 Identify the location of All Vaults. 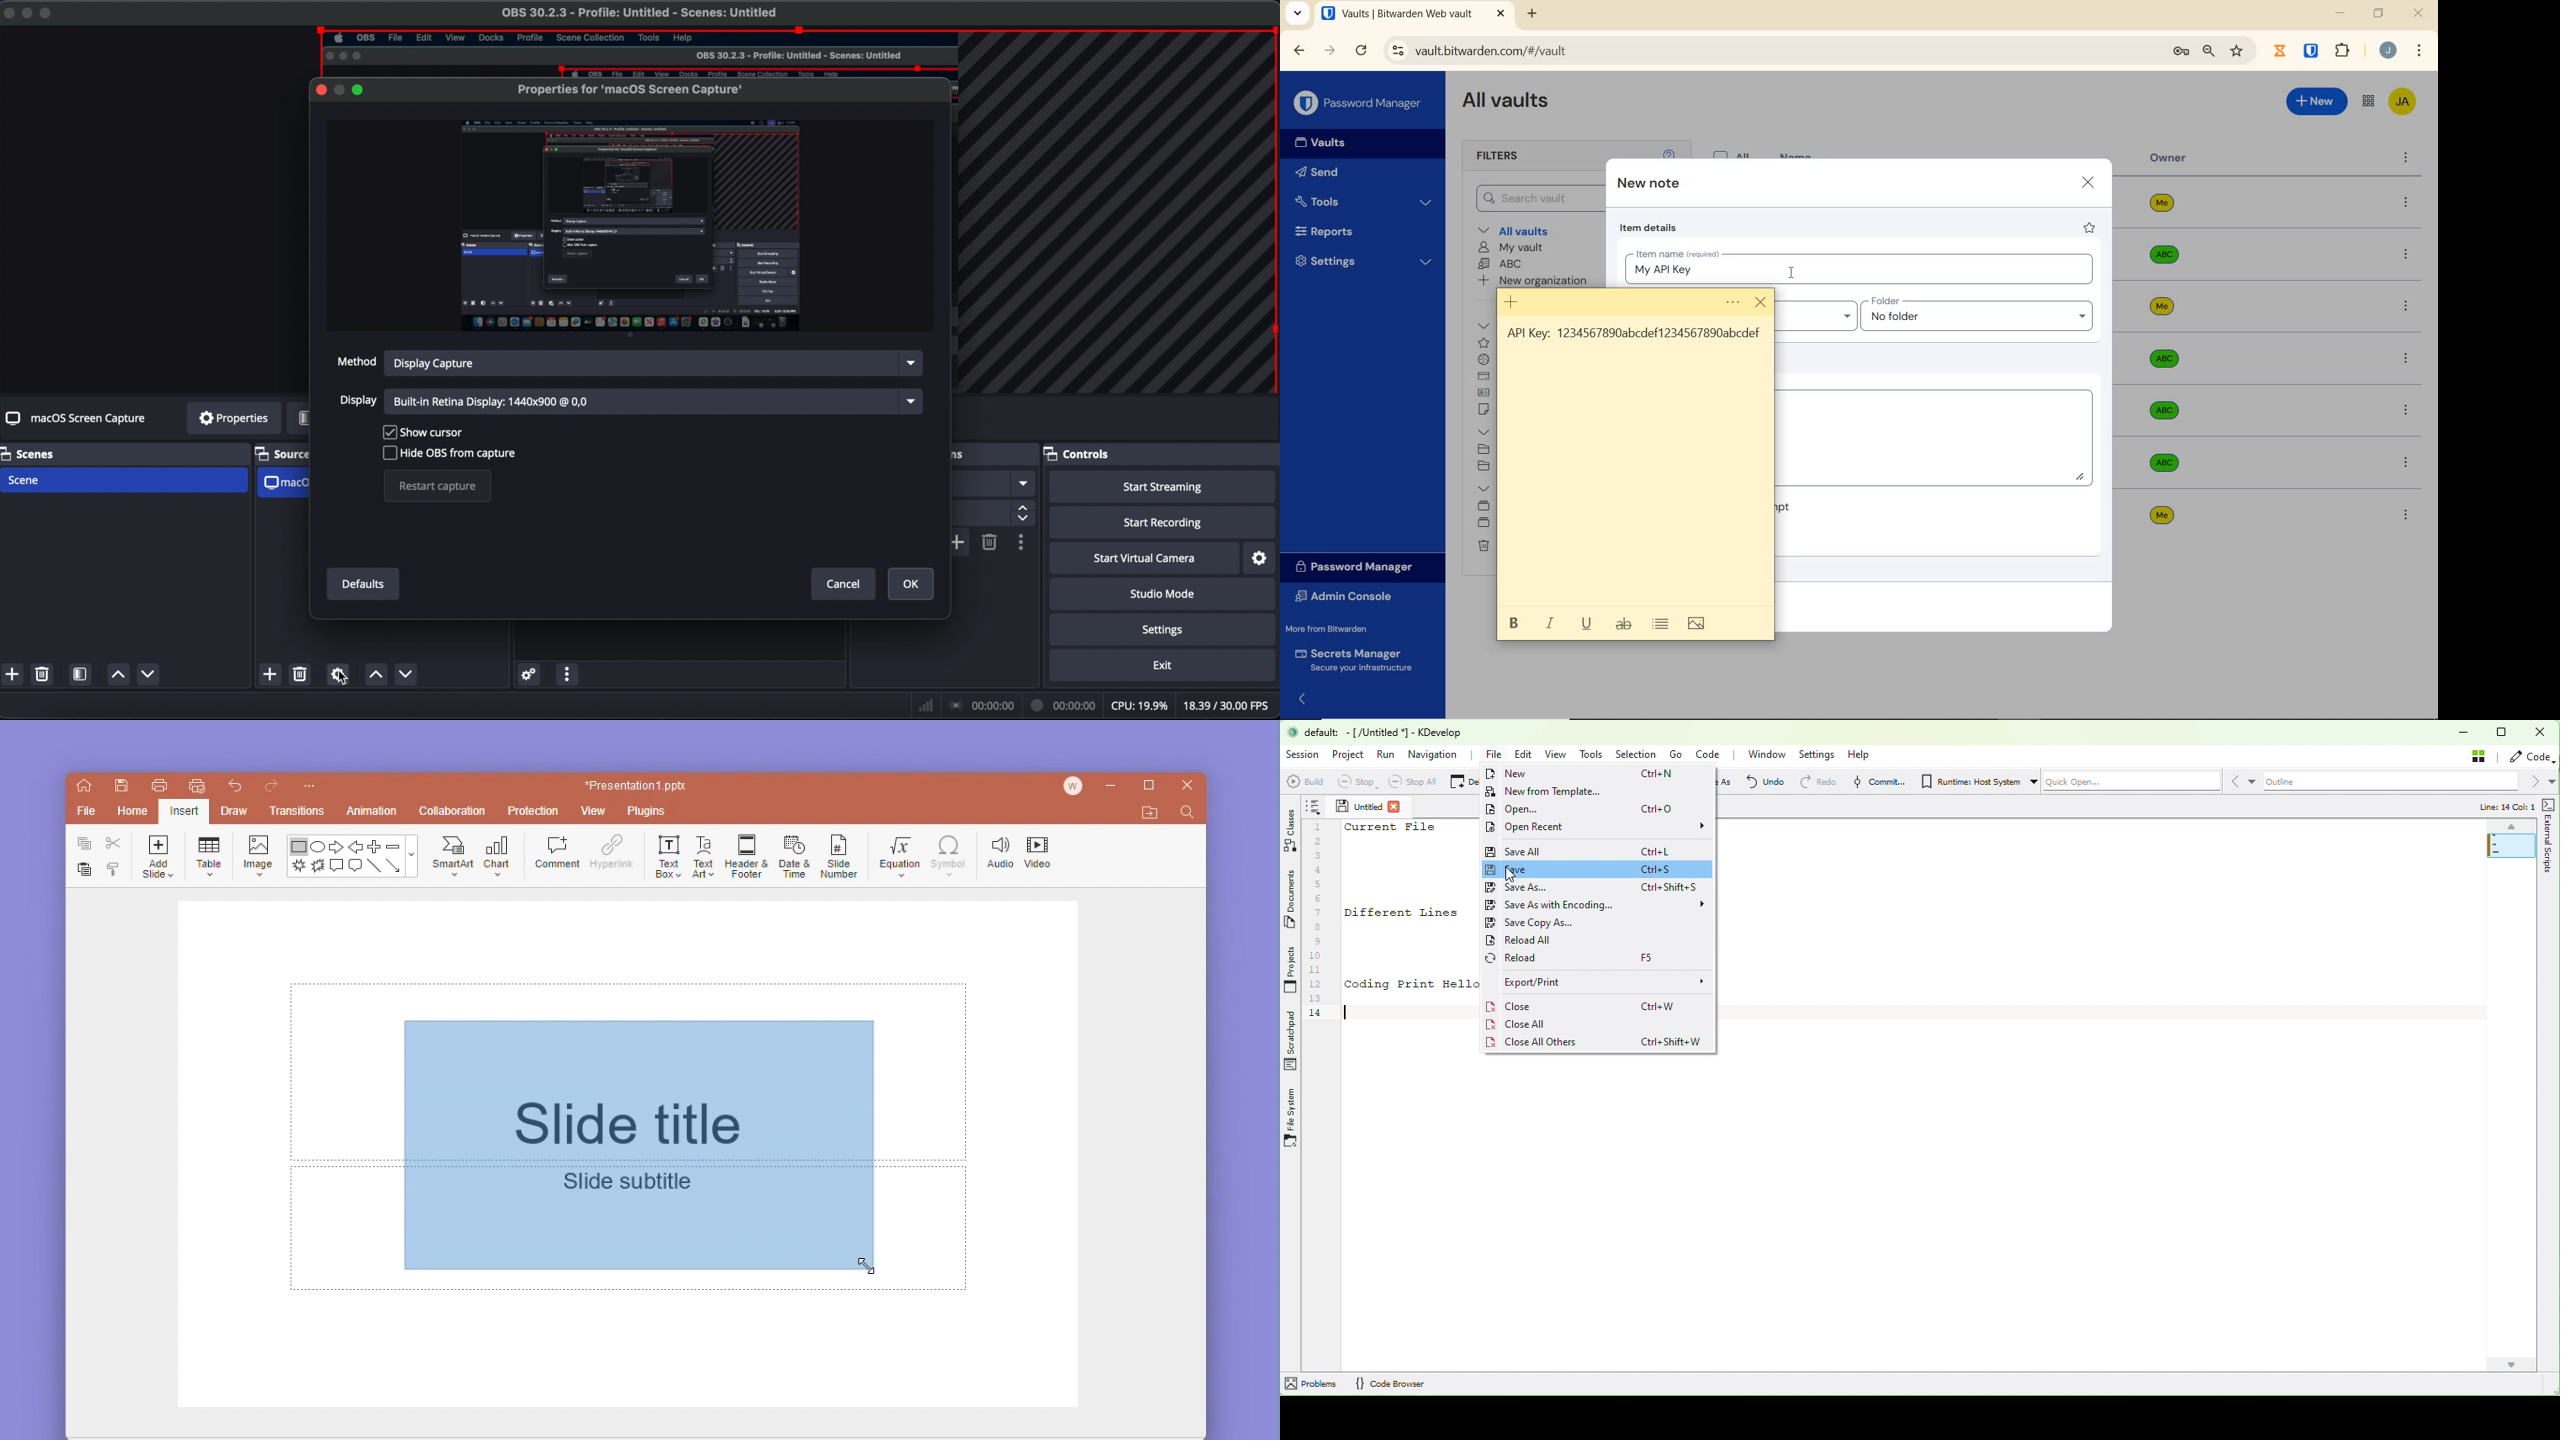
(1512, 105).